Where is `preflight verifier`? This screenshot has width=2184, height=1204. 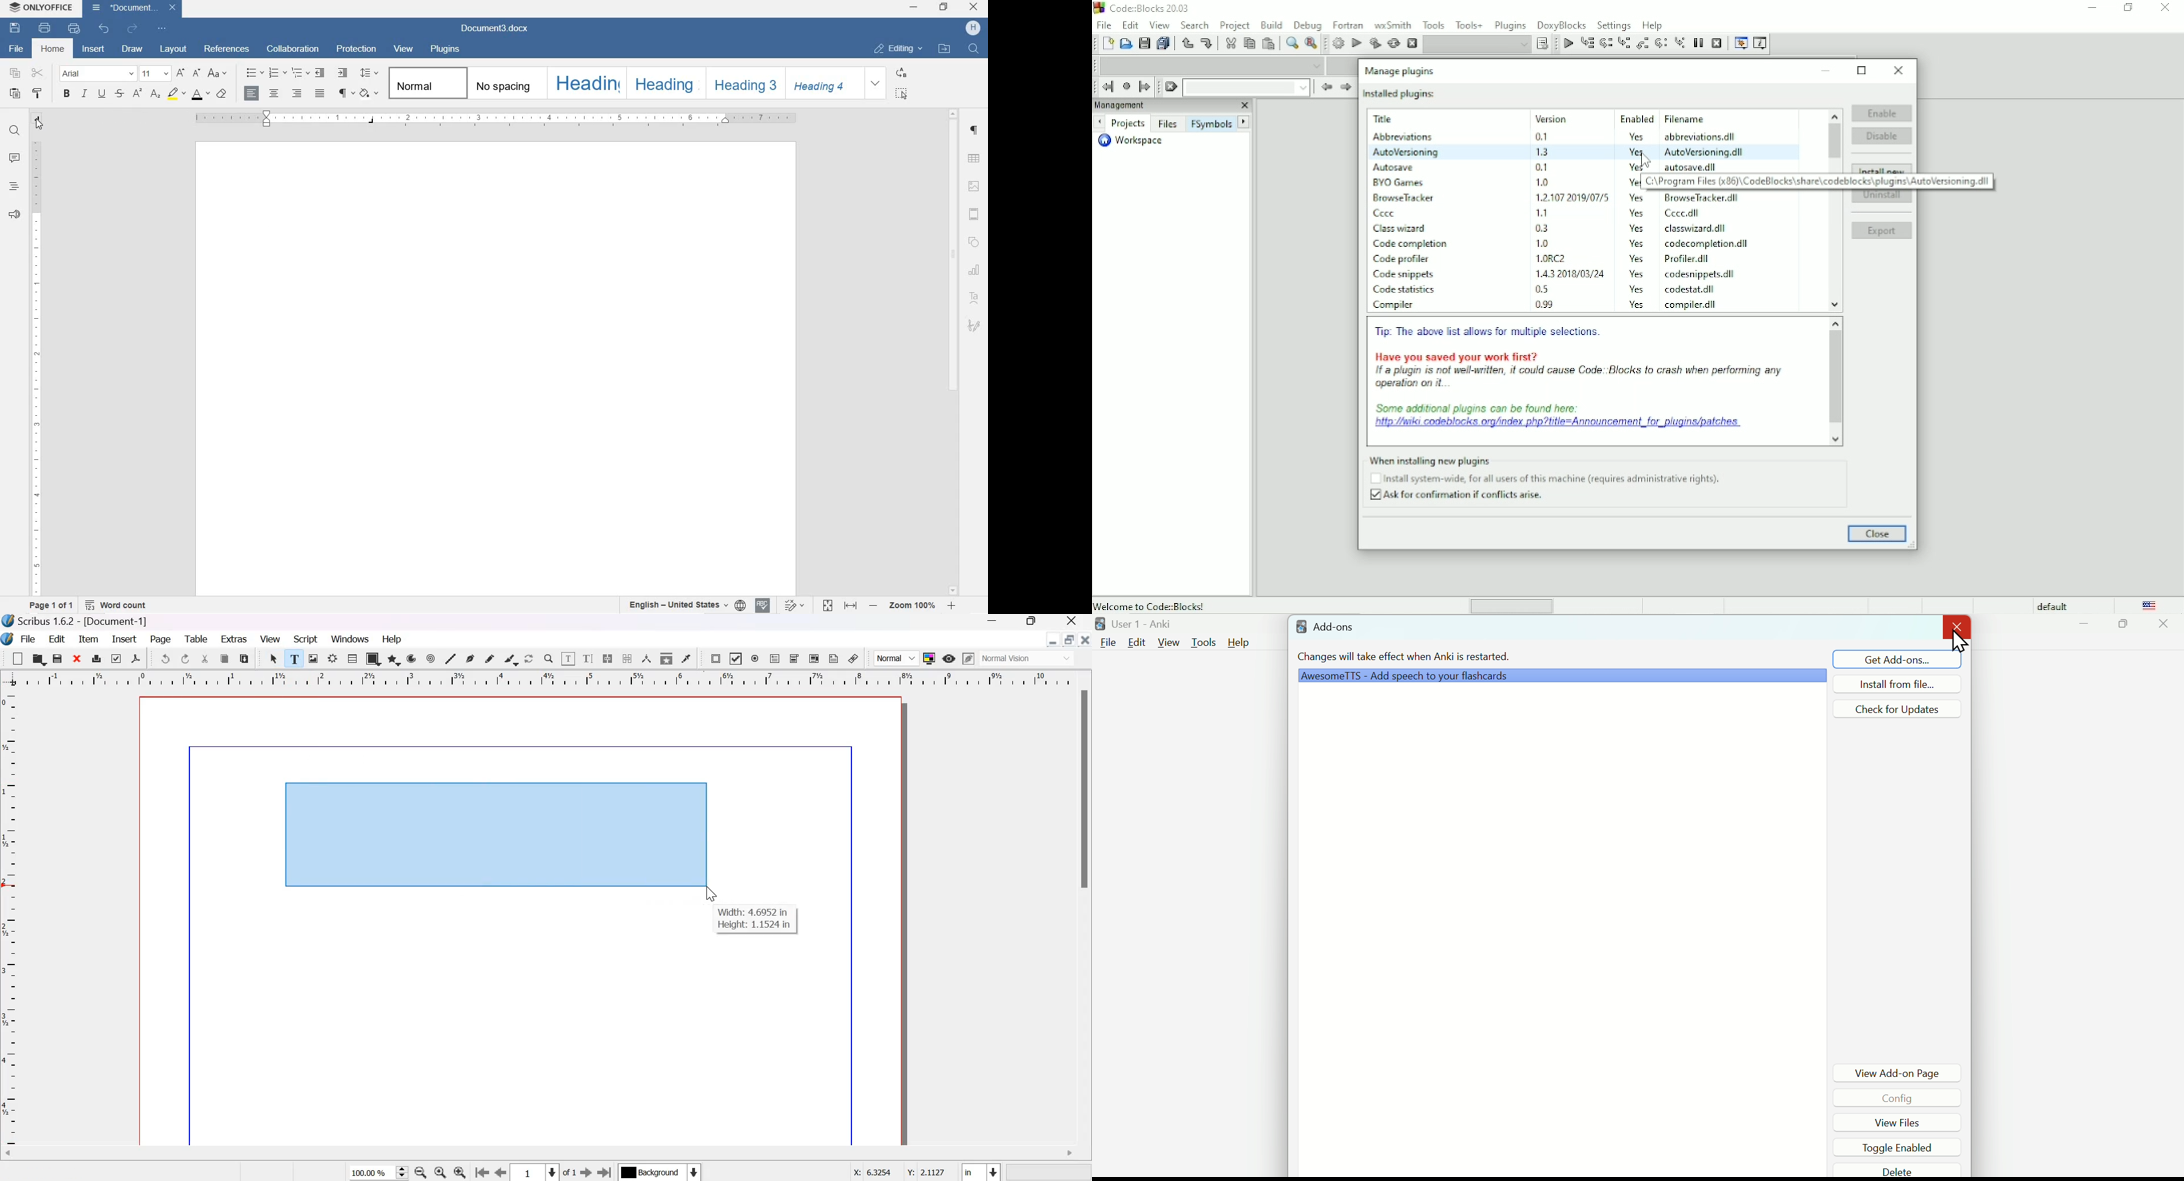 preflight verifier is located at coordinates (114, 658).